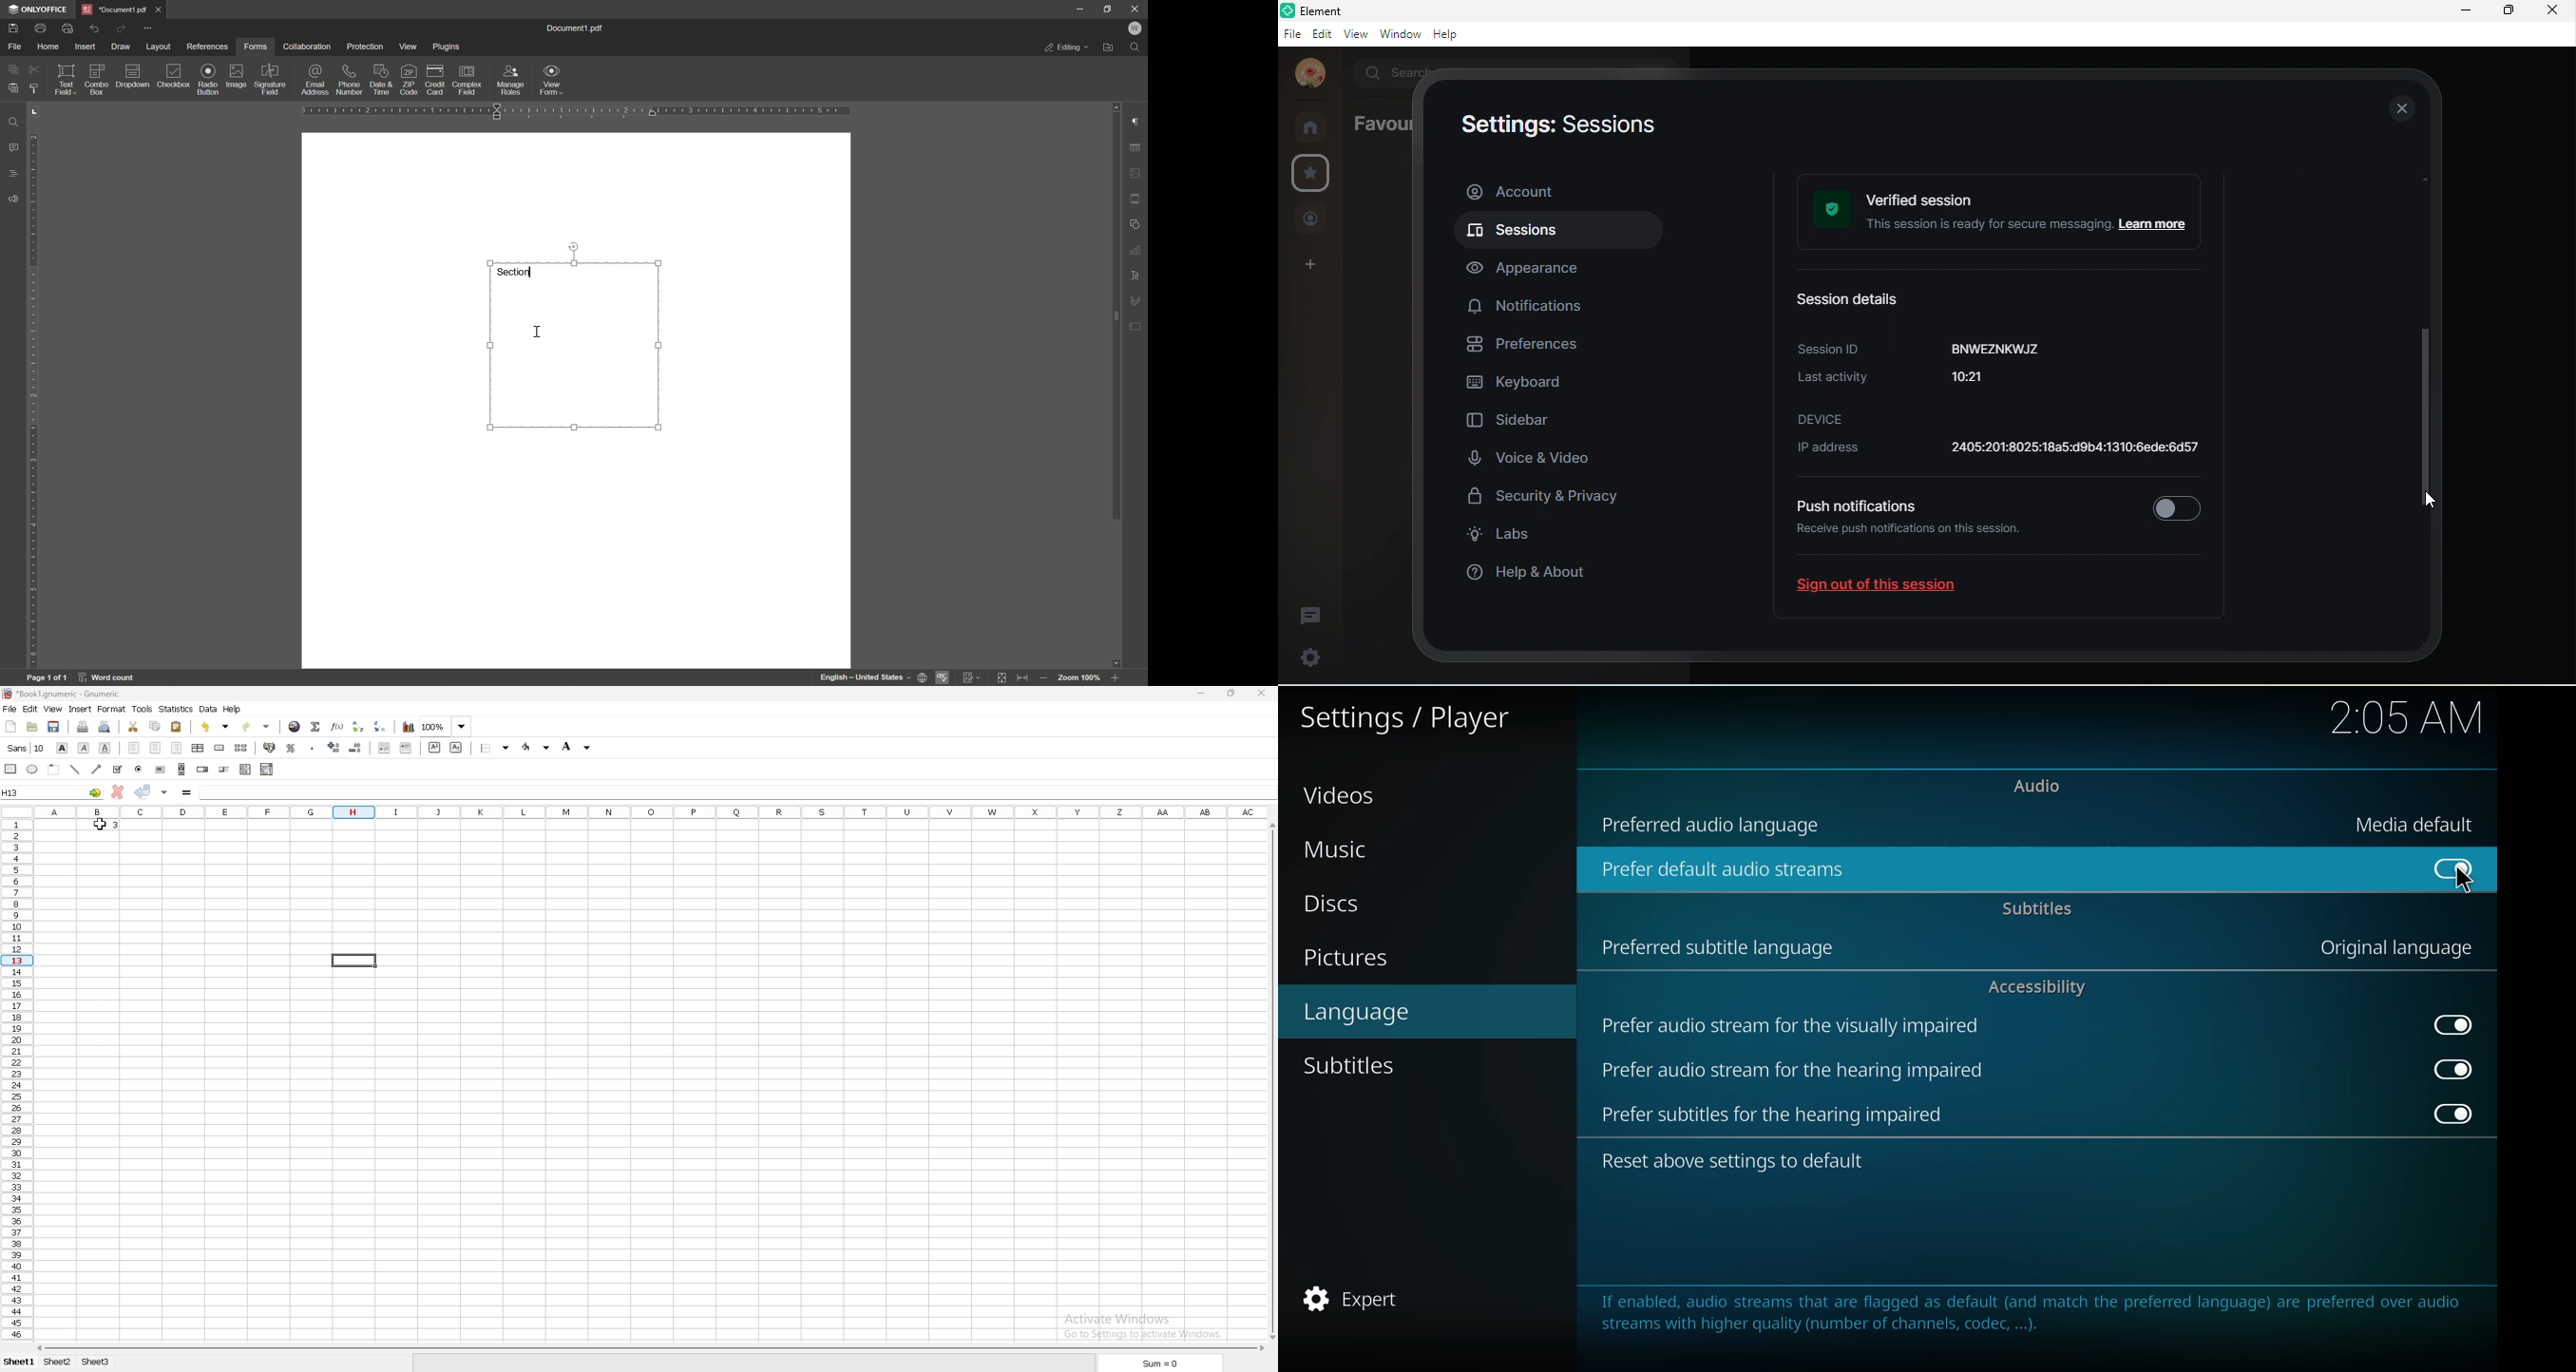 The width and height of the screenshot is (2576, 1372). What do you see at coordinates (1718, 823) in the screenshot?
I see `preferred audio language` at bounding box center [1718, 823].